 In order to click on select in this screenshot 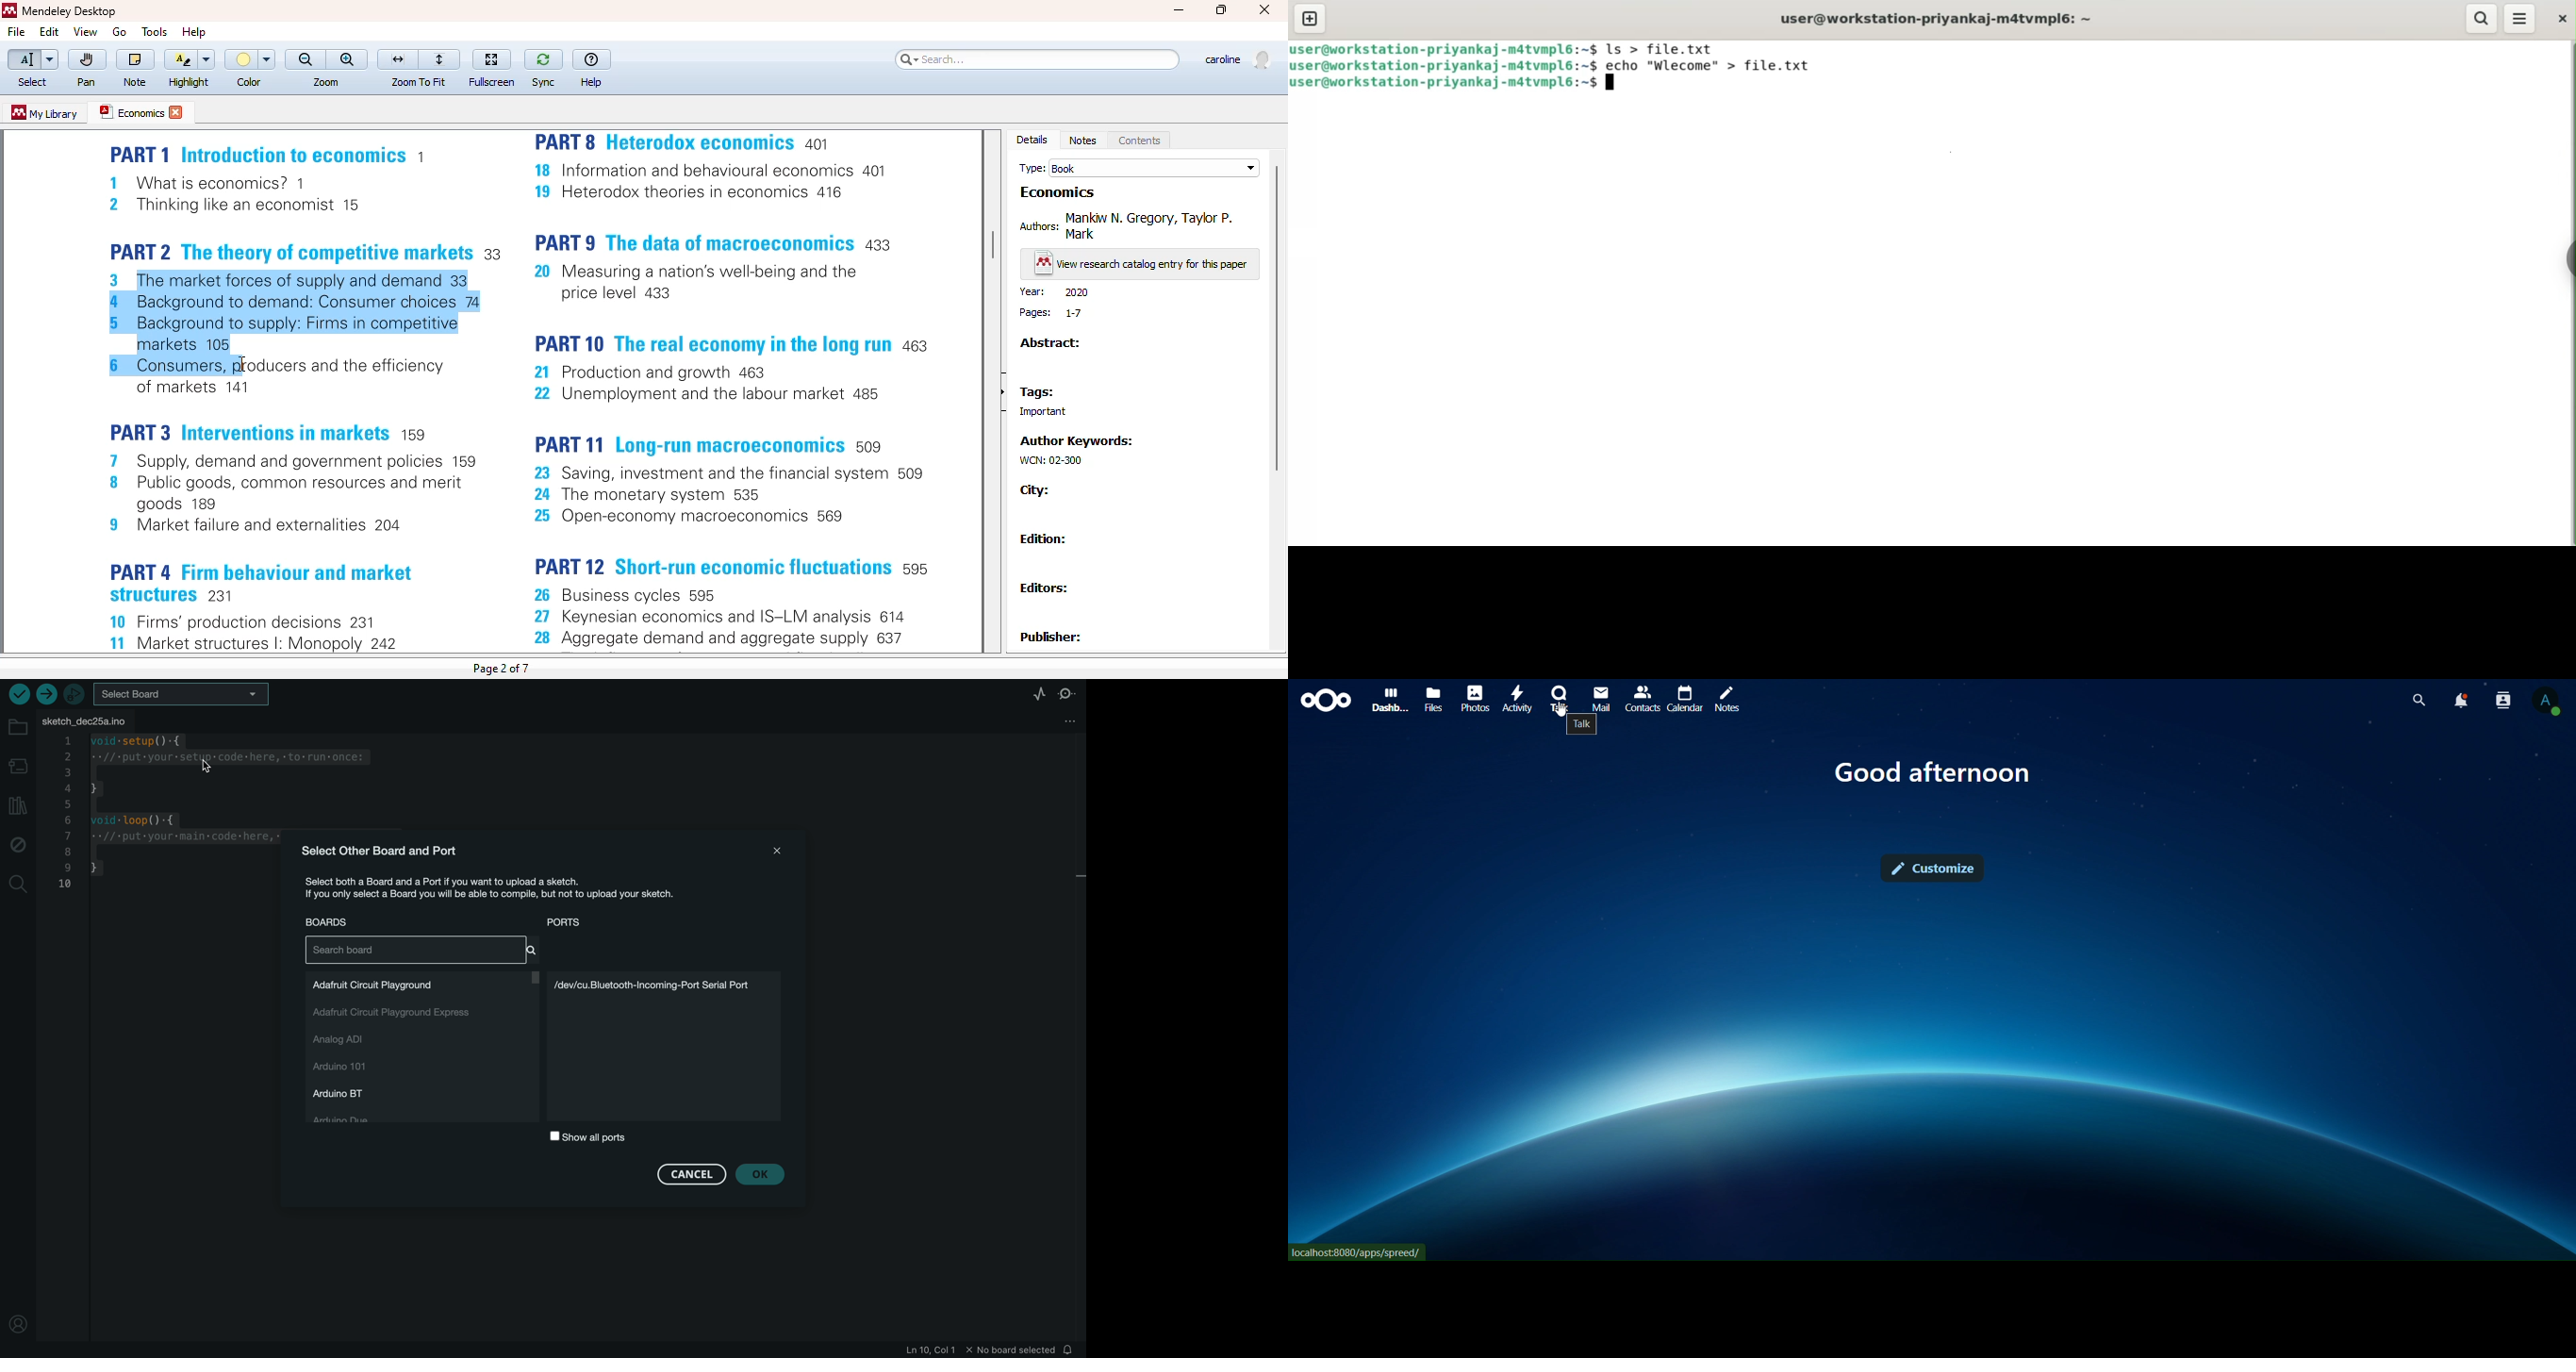, I will do `click(32, 83)`.